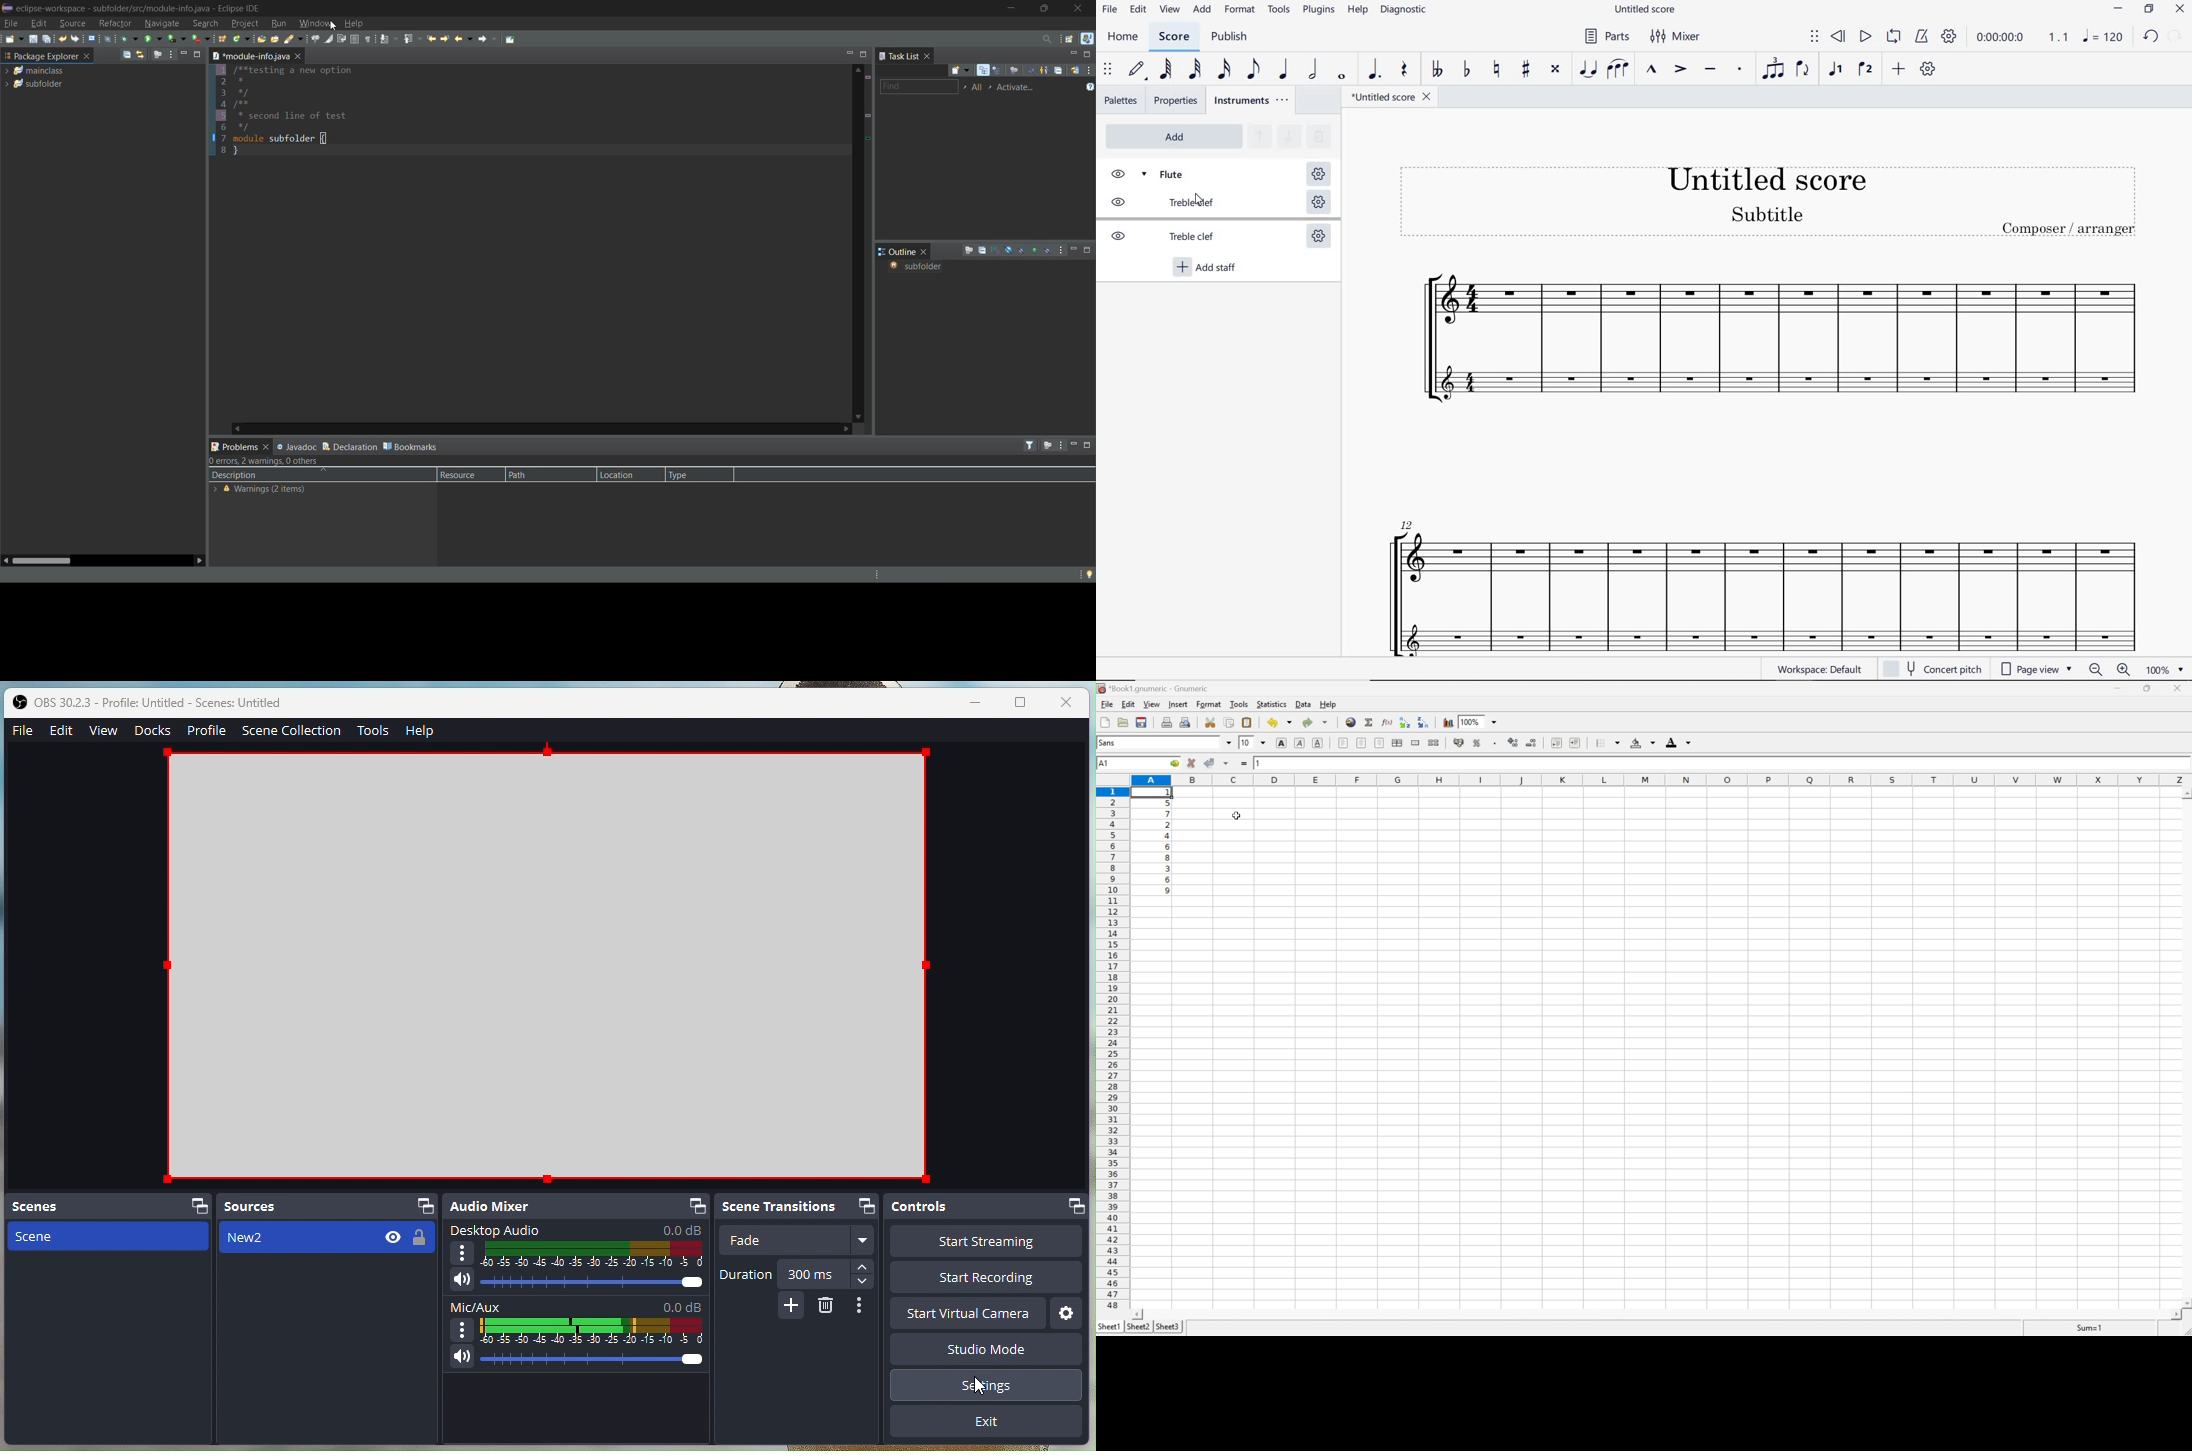 The image size is (2212, 1456). What do you see at coordinates (1112, 1048) in the screenshot?
I see `row number` at bounding box center [1112, 1048].